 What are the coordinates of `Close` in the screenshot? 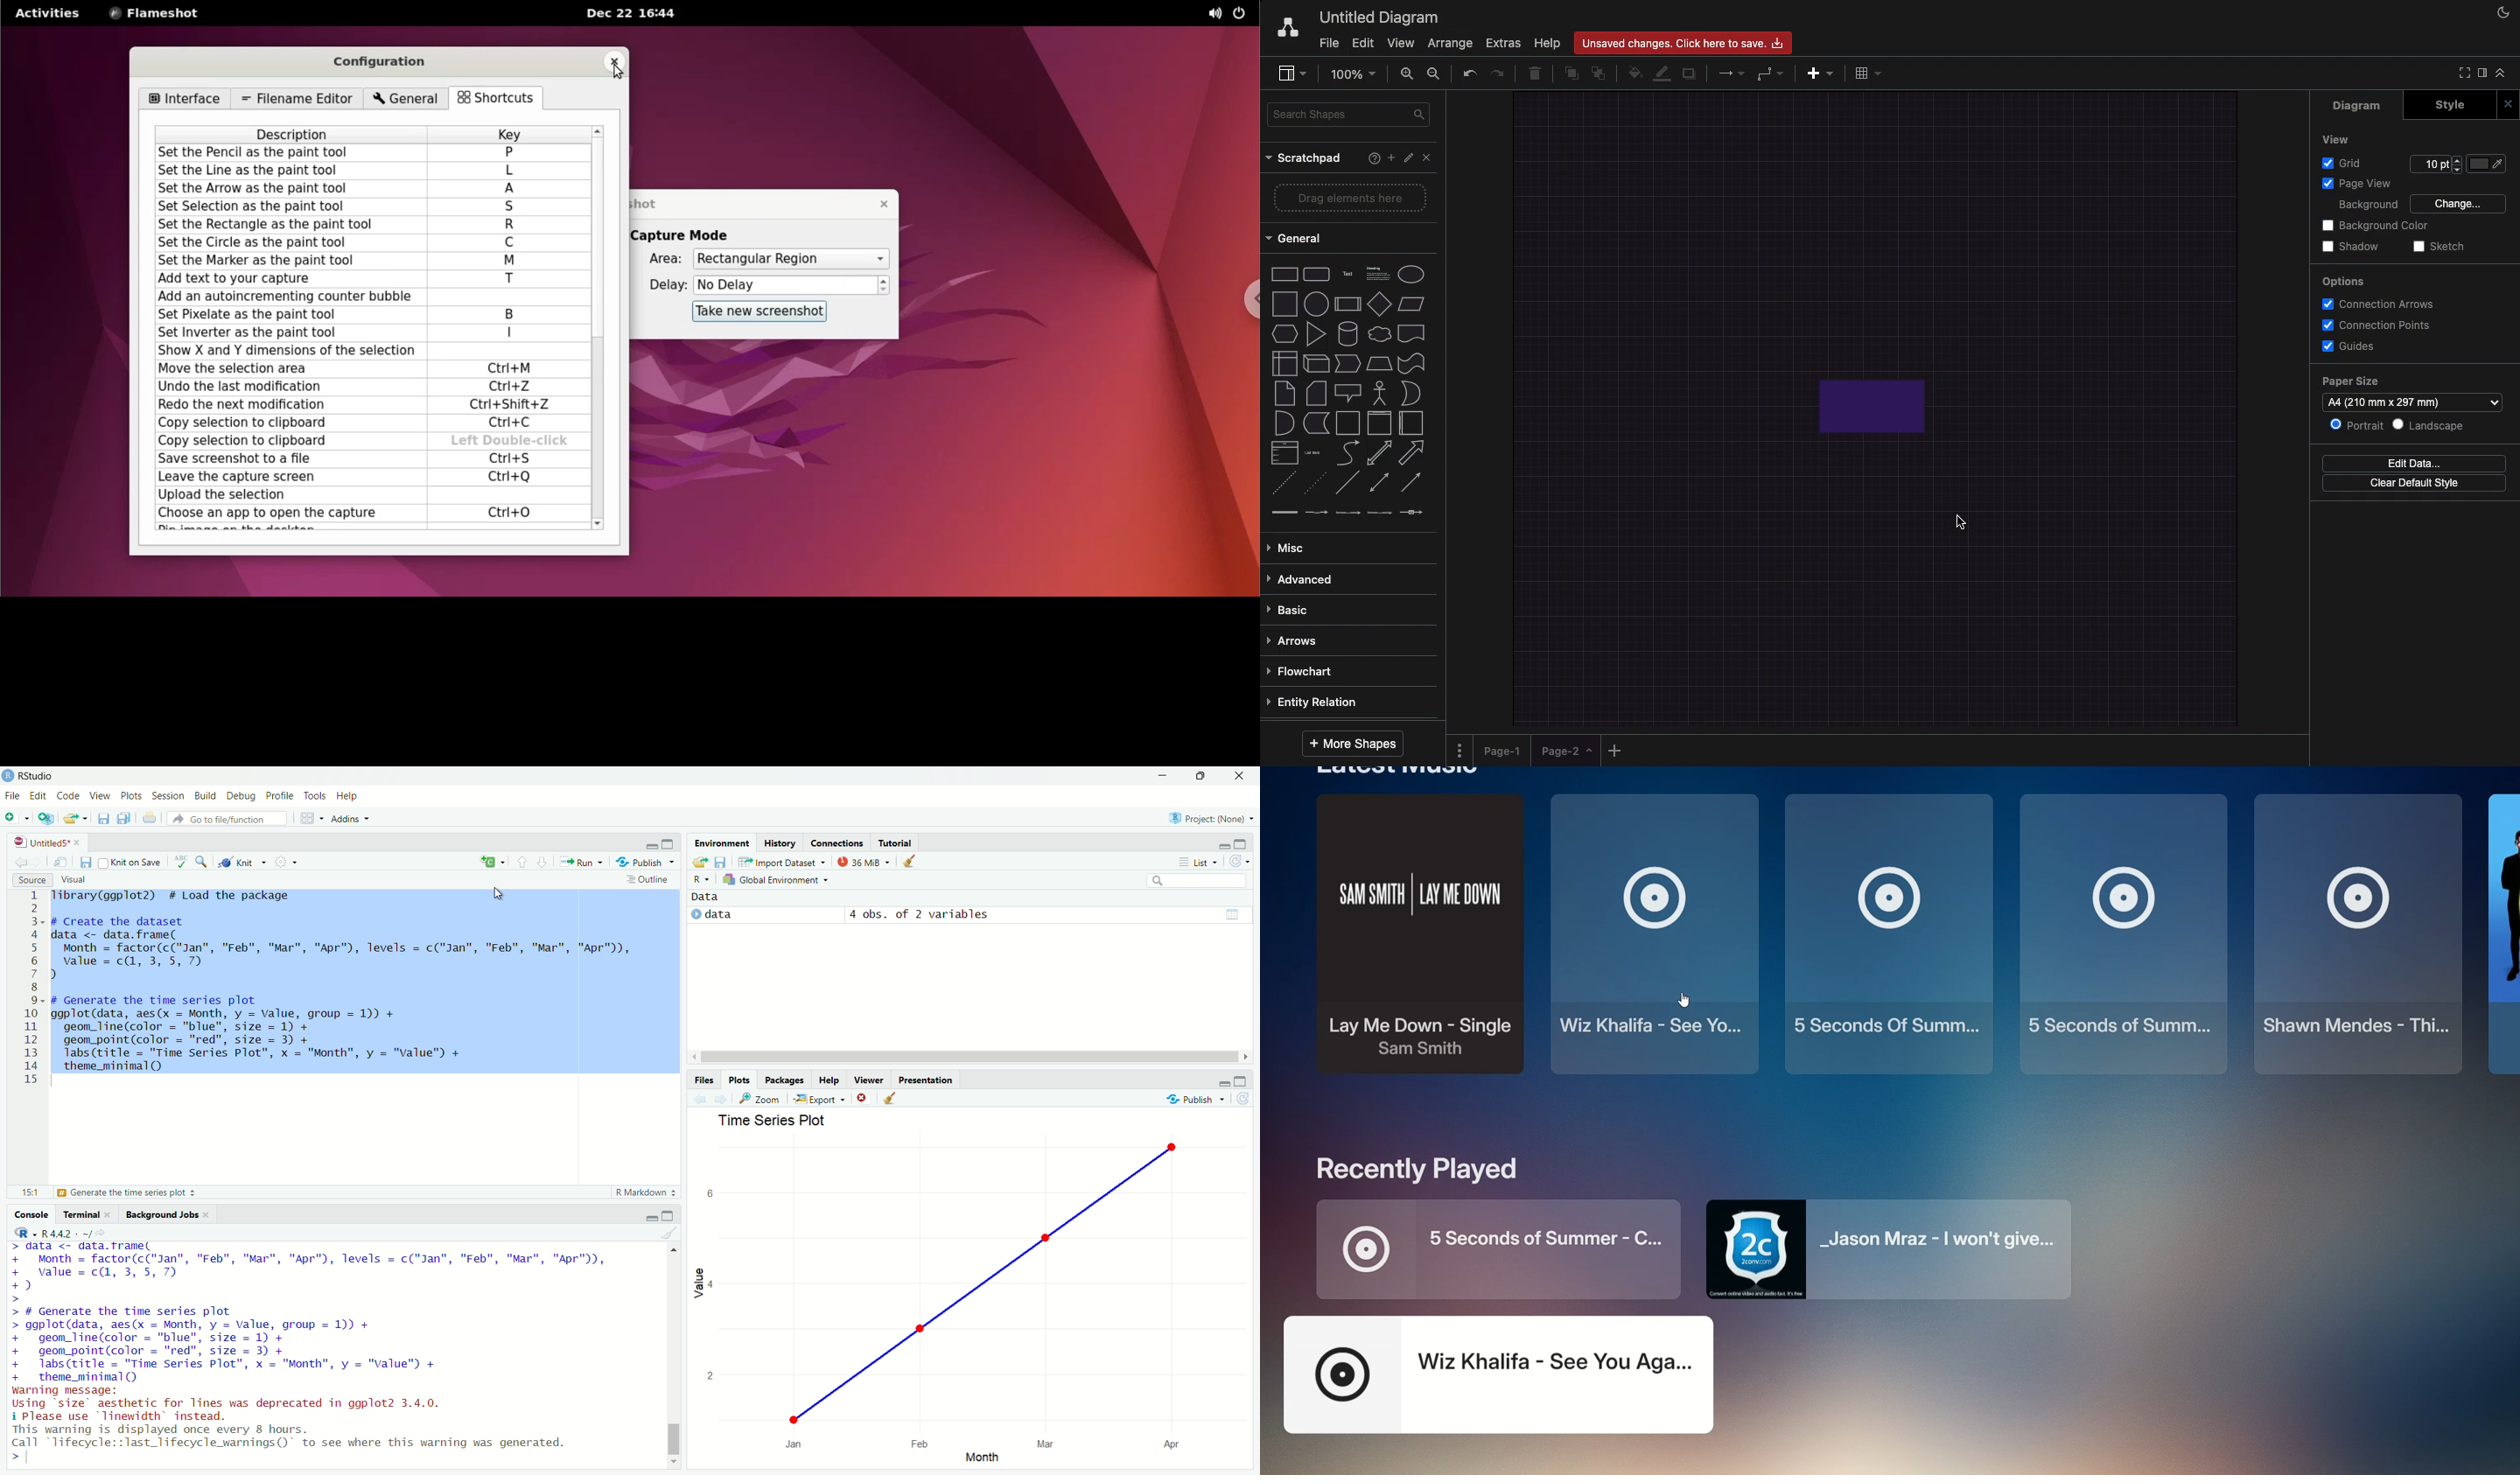 It's located at (2507, 103).